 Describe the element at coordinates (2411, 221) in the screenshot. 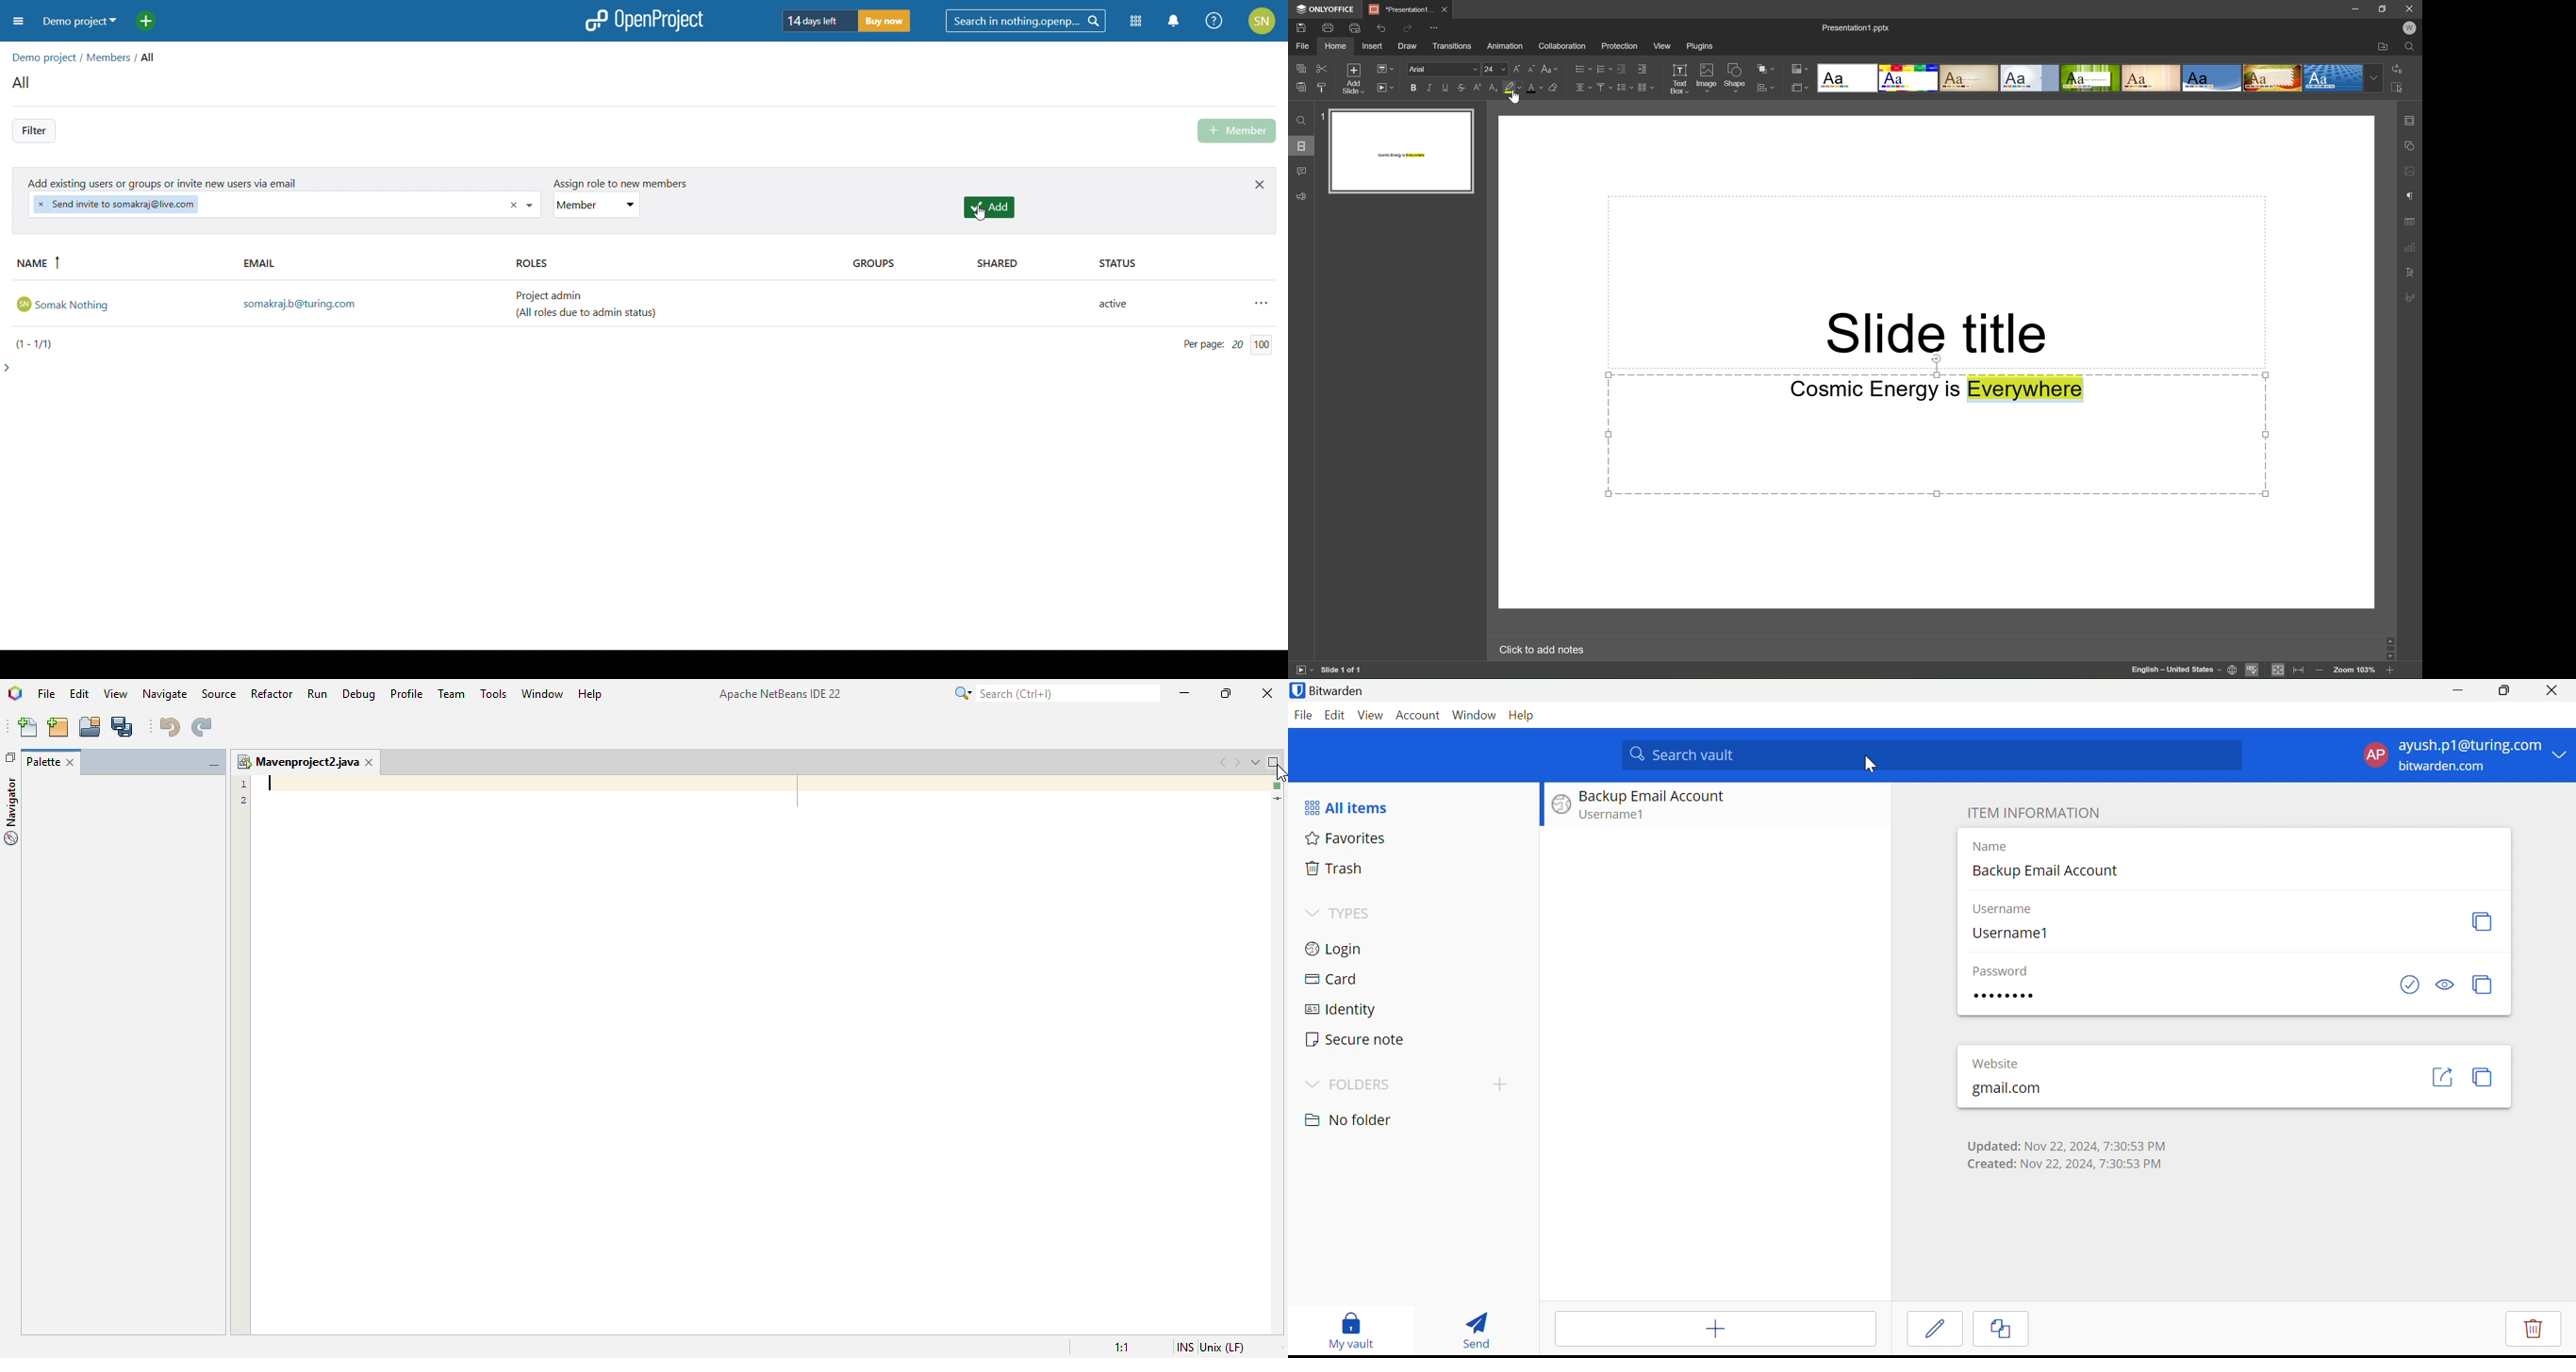

I see `Table settings` at that location.